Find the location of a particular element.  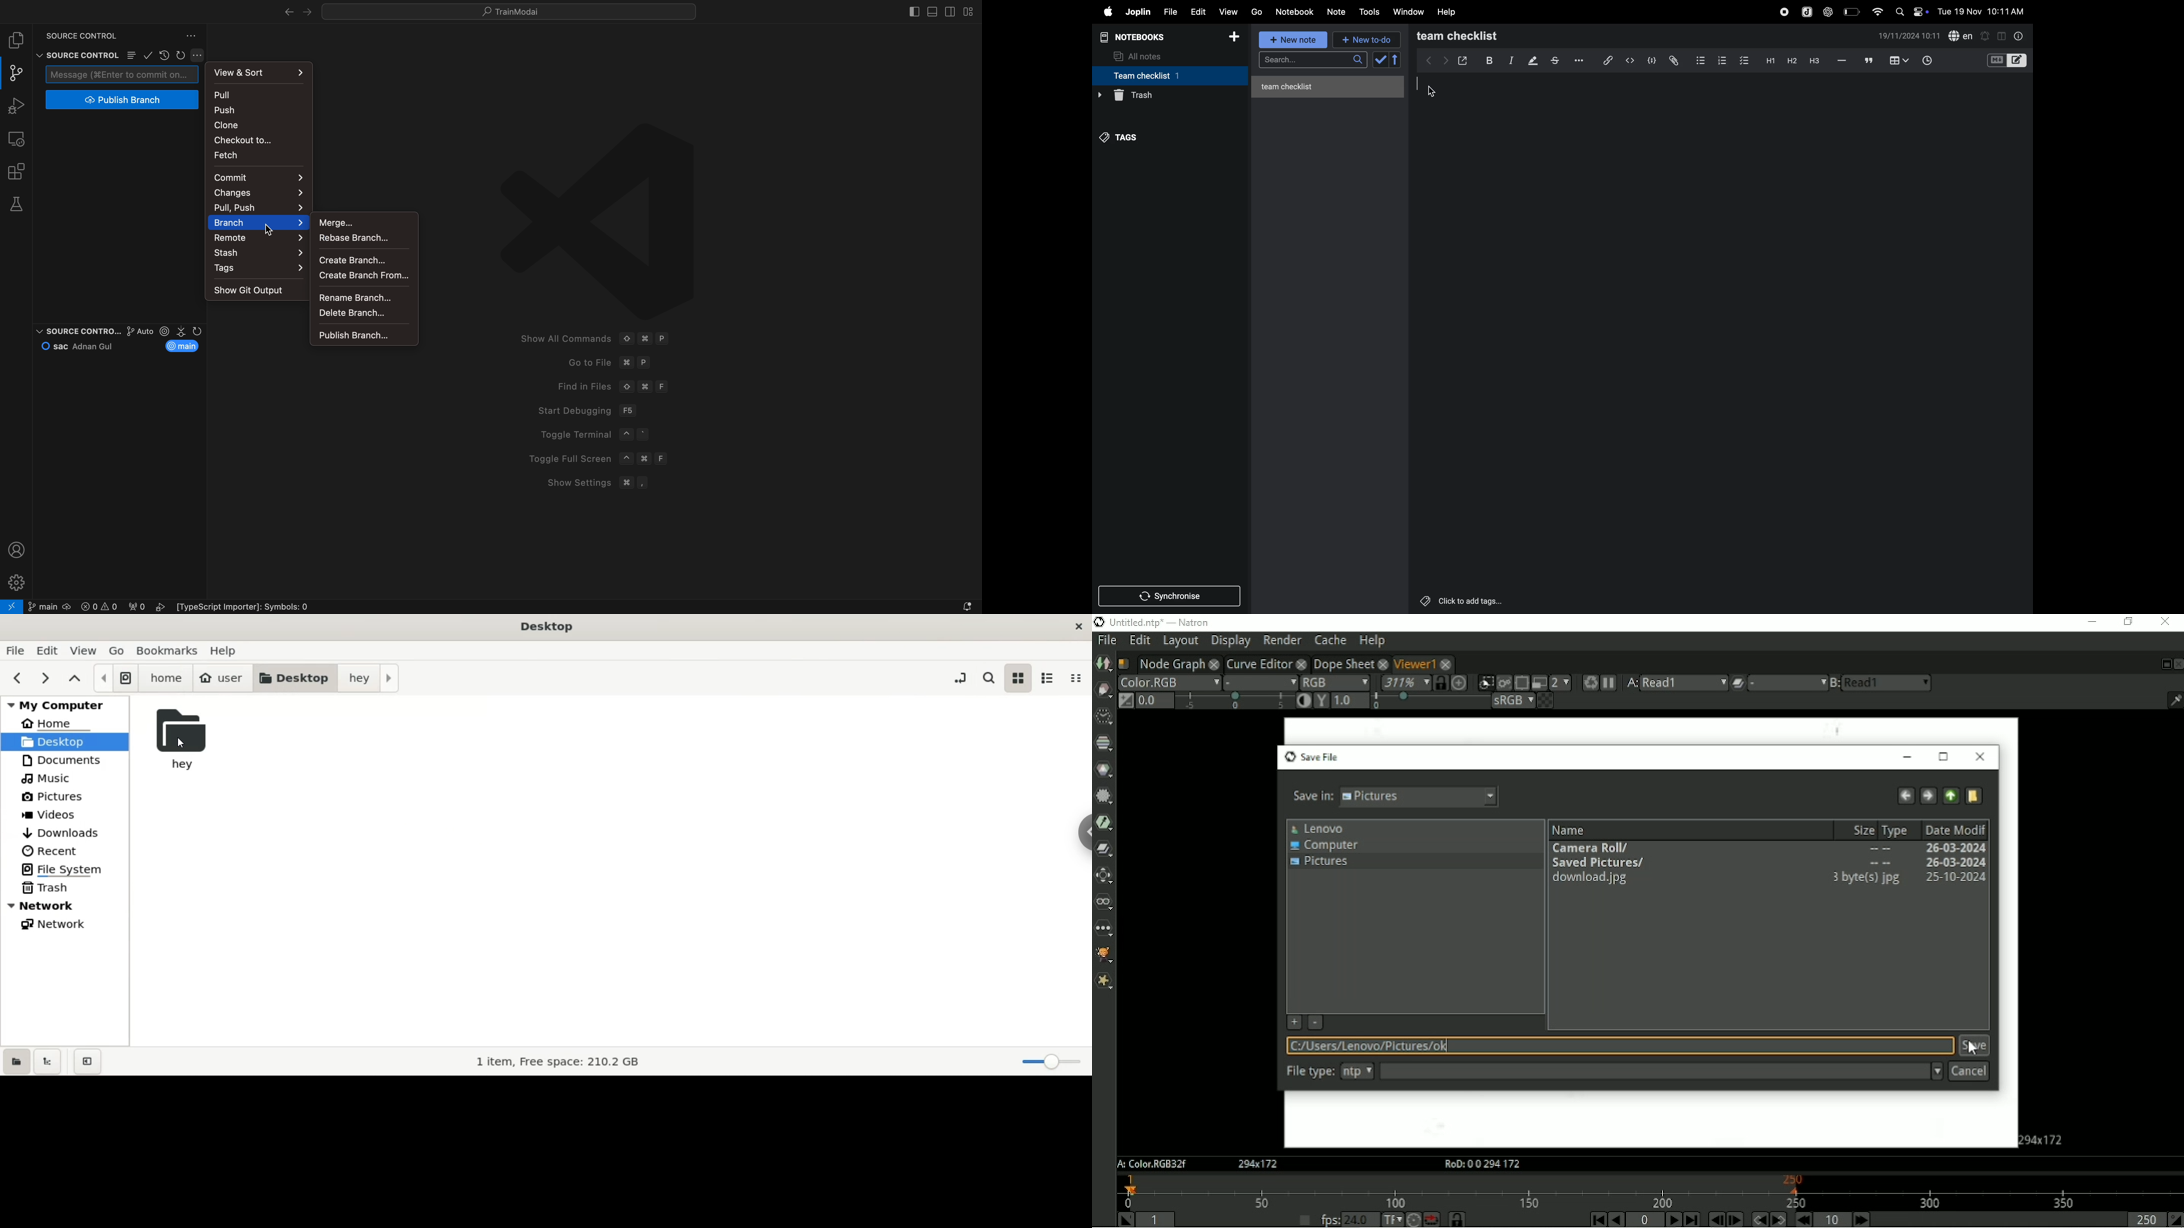

cursor is located at coordinates (1433, 92).